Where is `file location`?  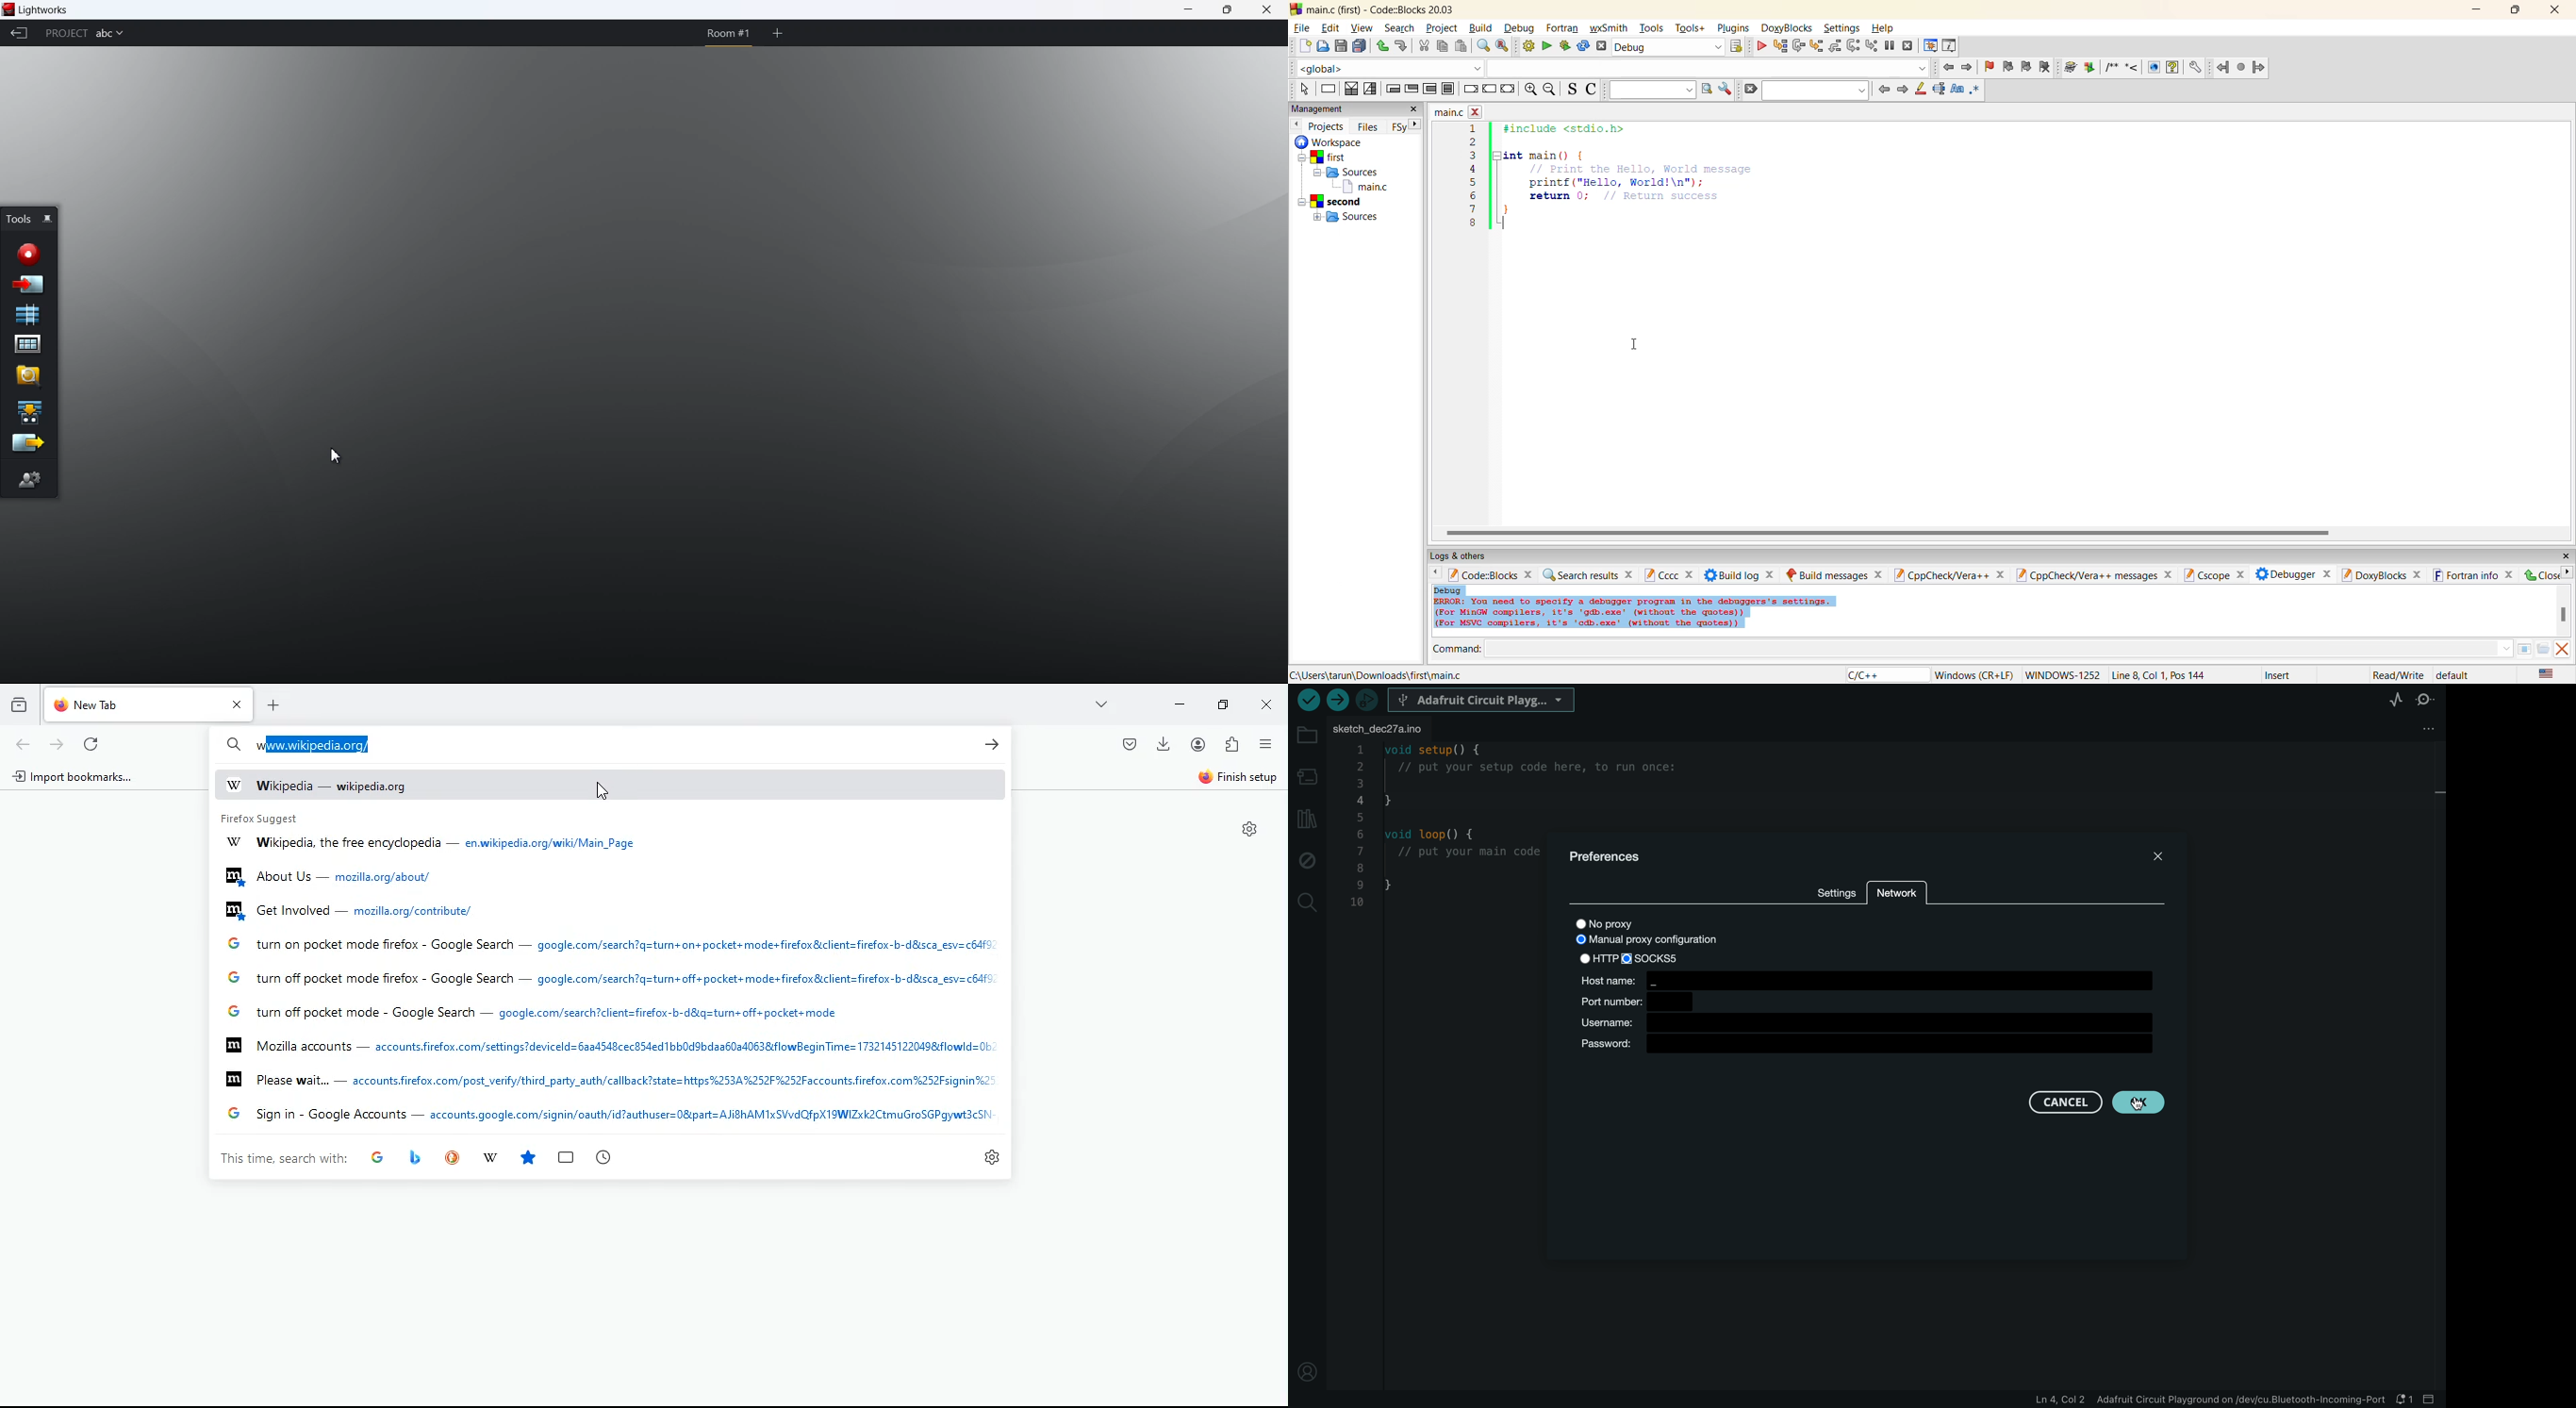 file location is located at coordinates (1381, 676).